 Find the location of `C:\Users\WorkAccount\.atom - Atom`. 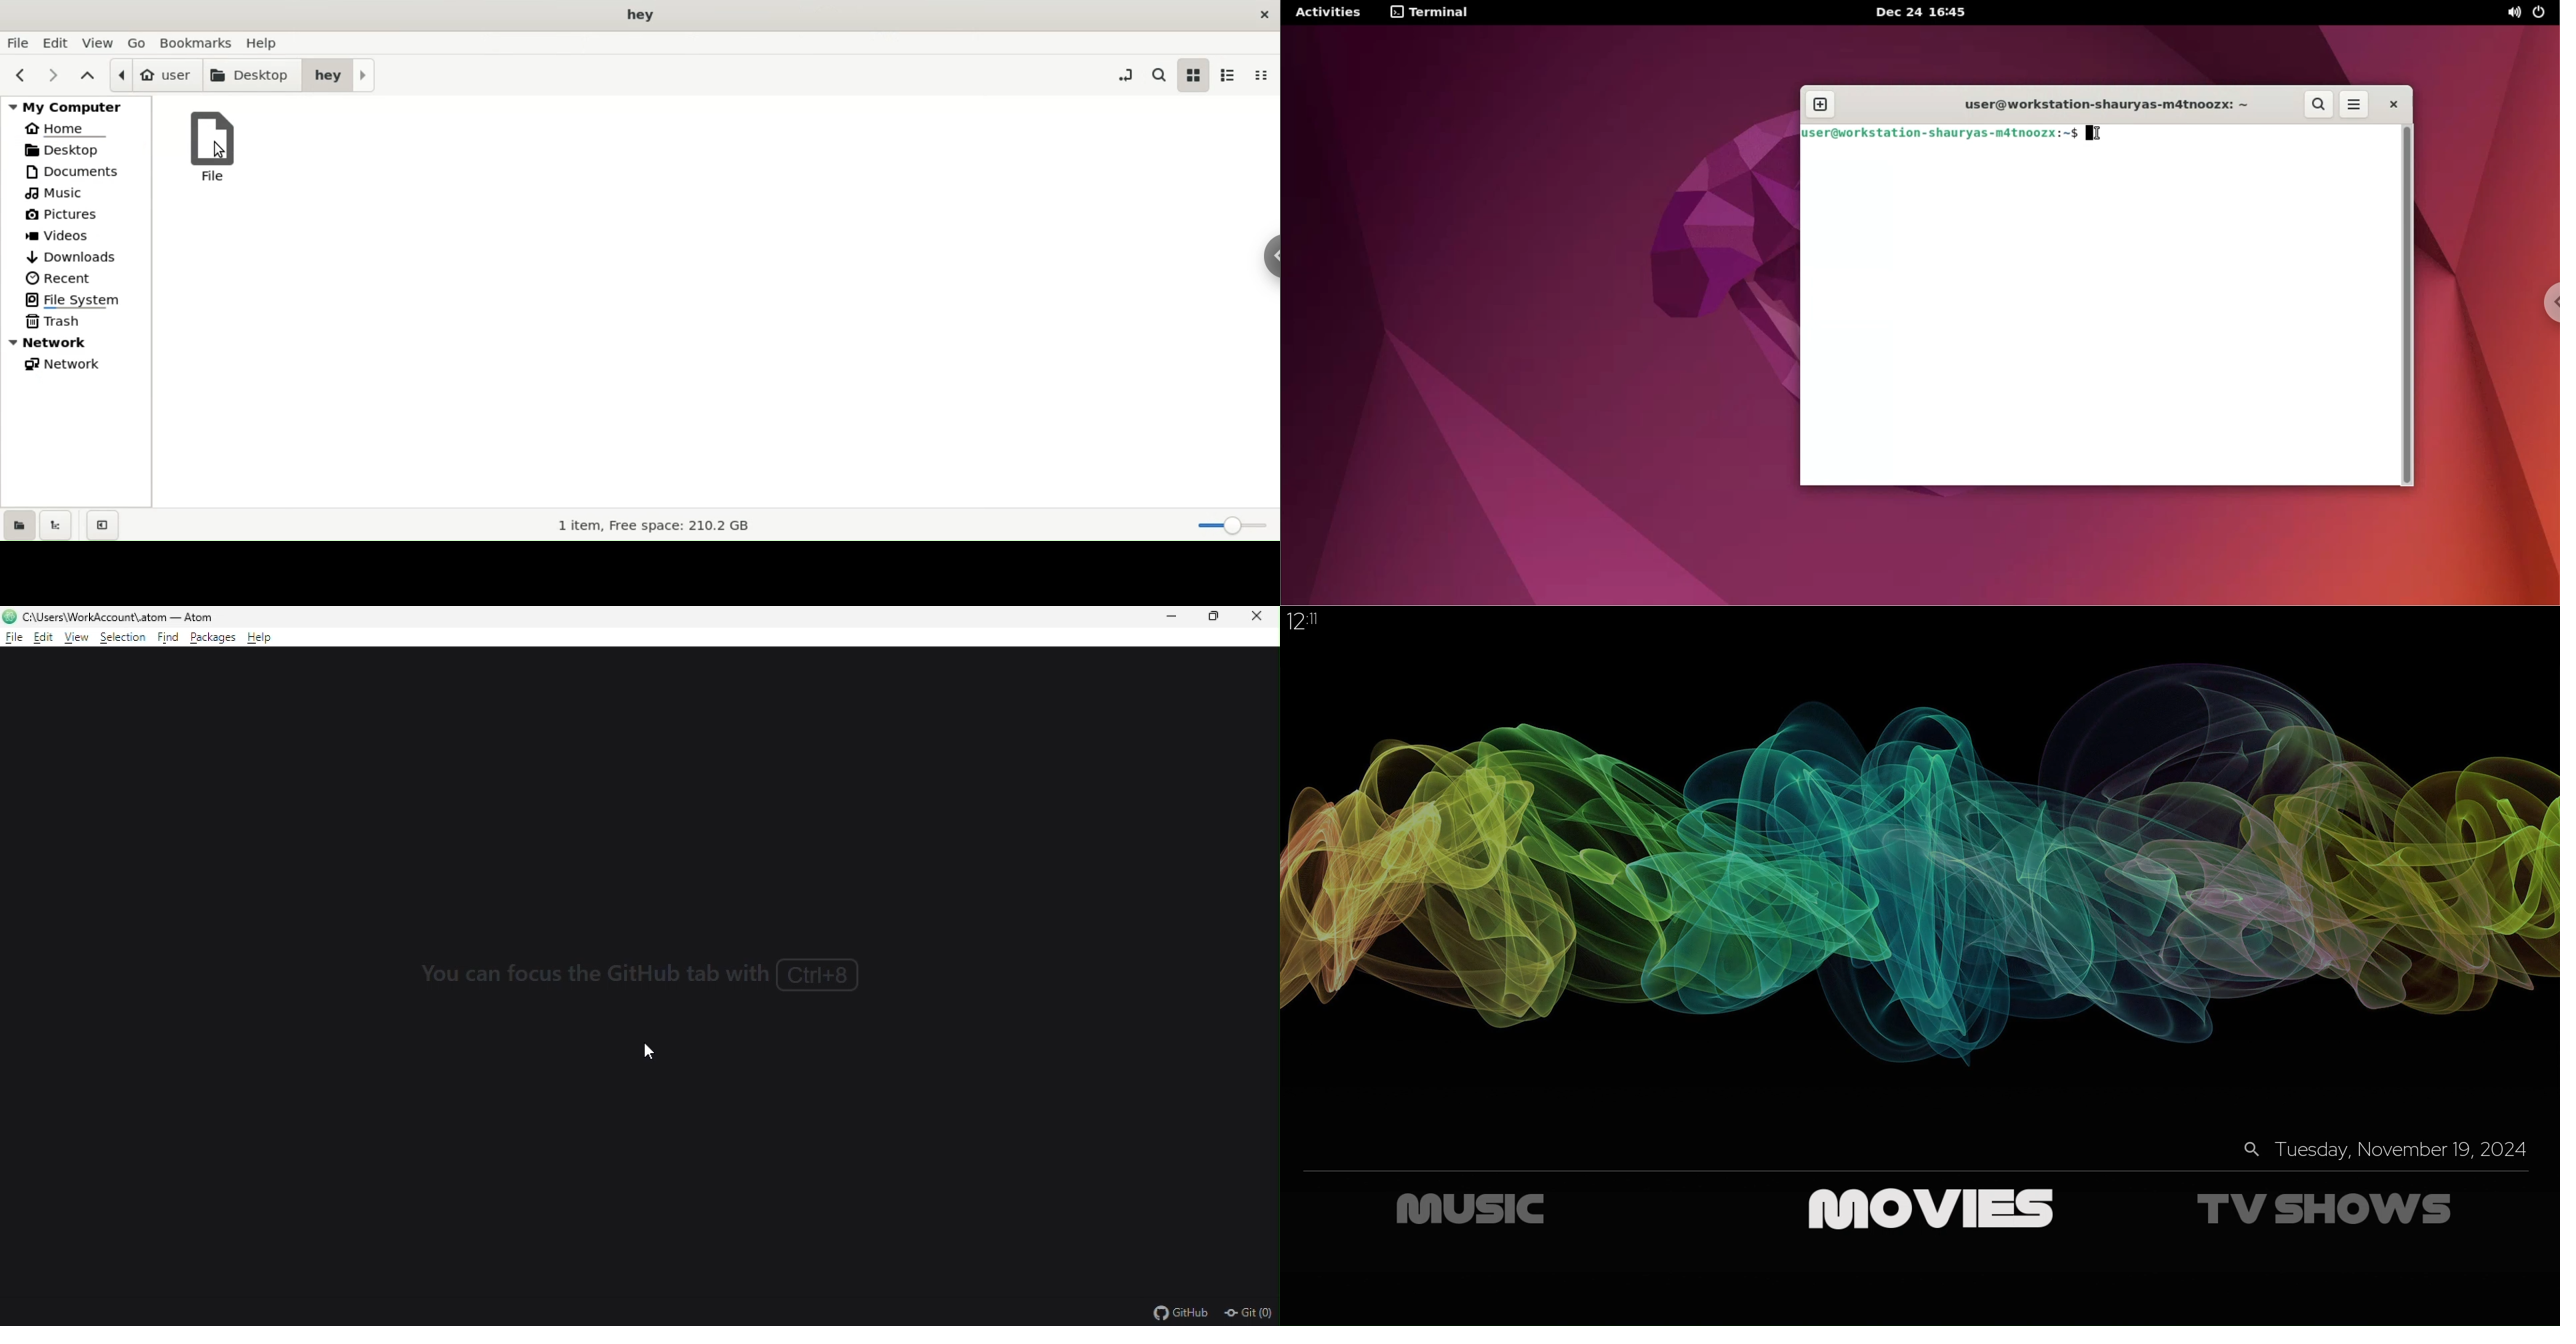

C:\Users\WorkAccount\.atom - Atom is located at coordinates (126, 616).